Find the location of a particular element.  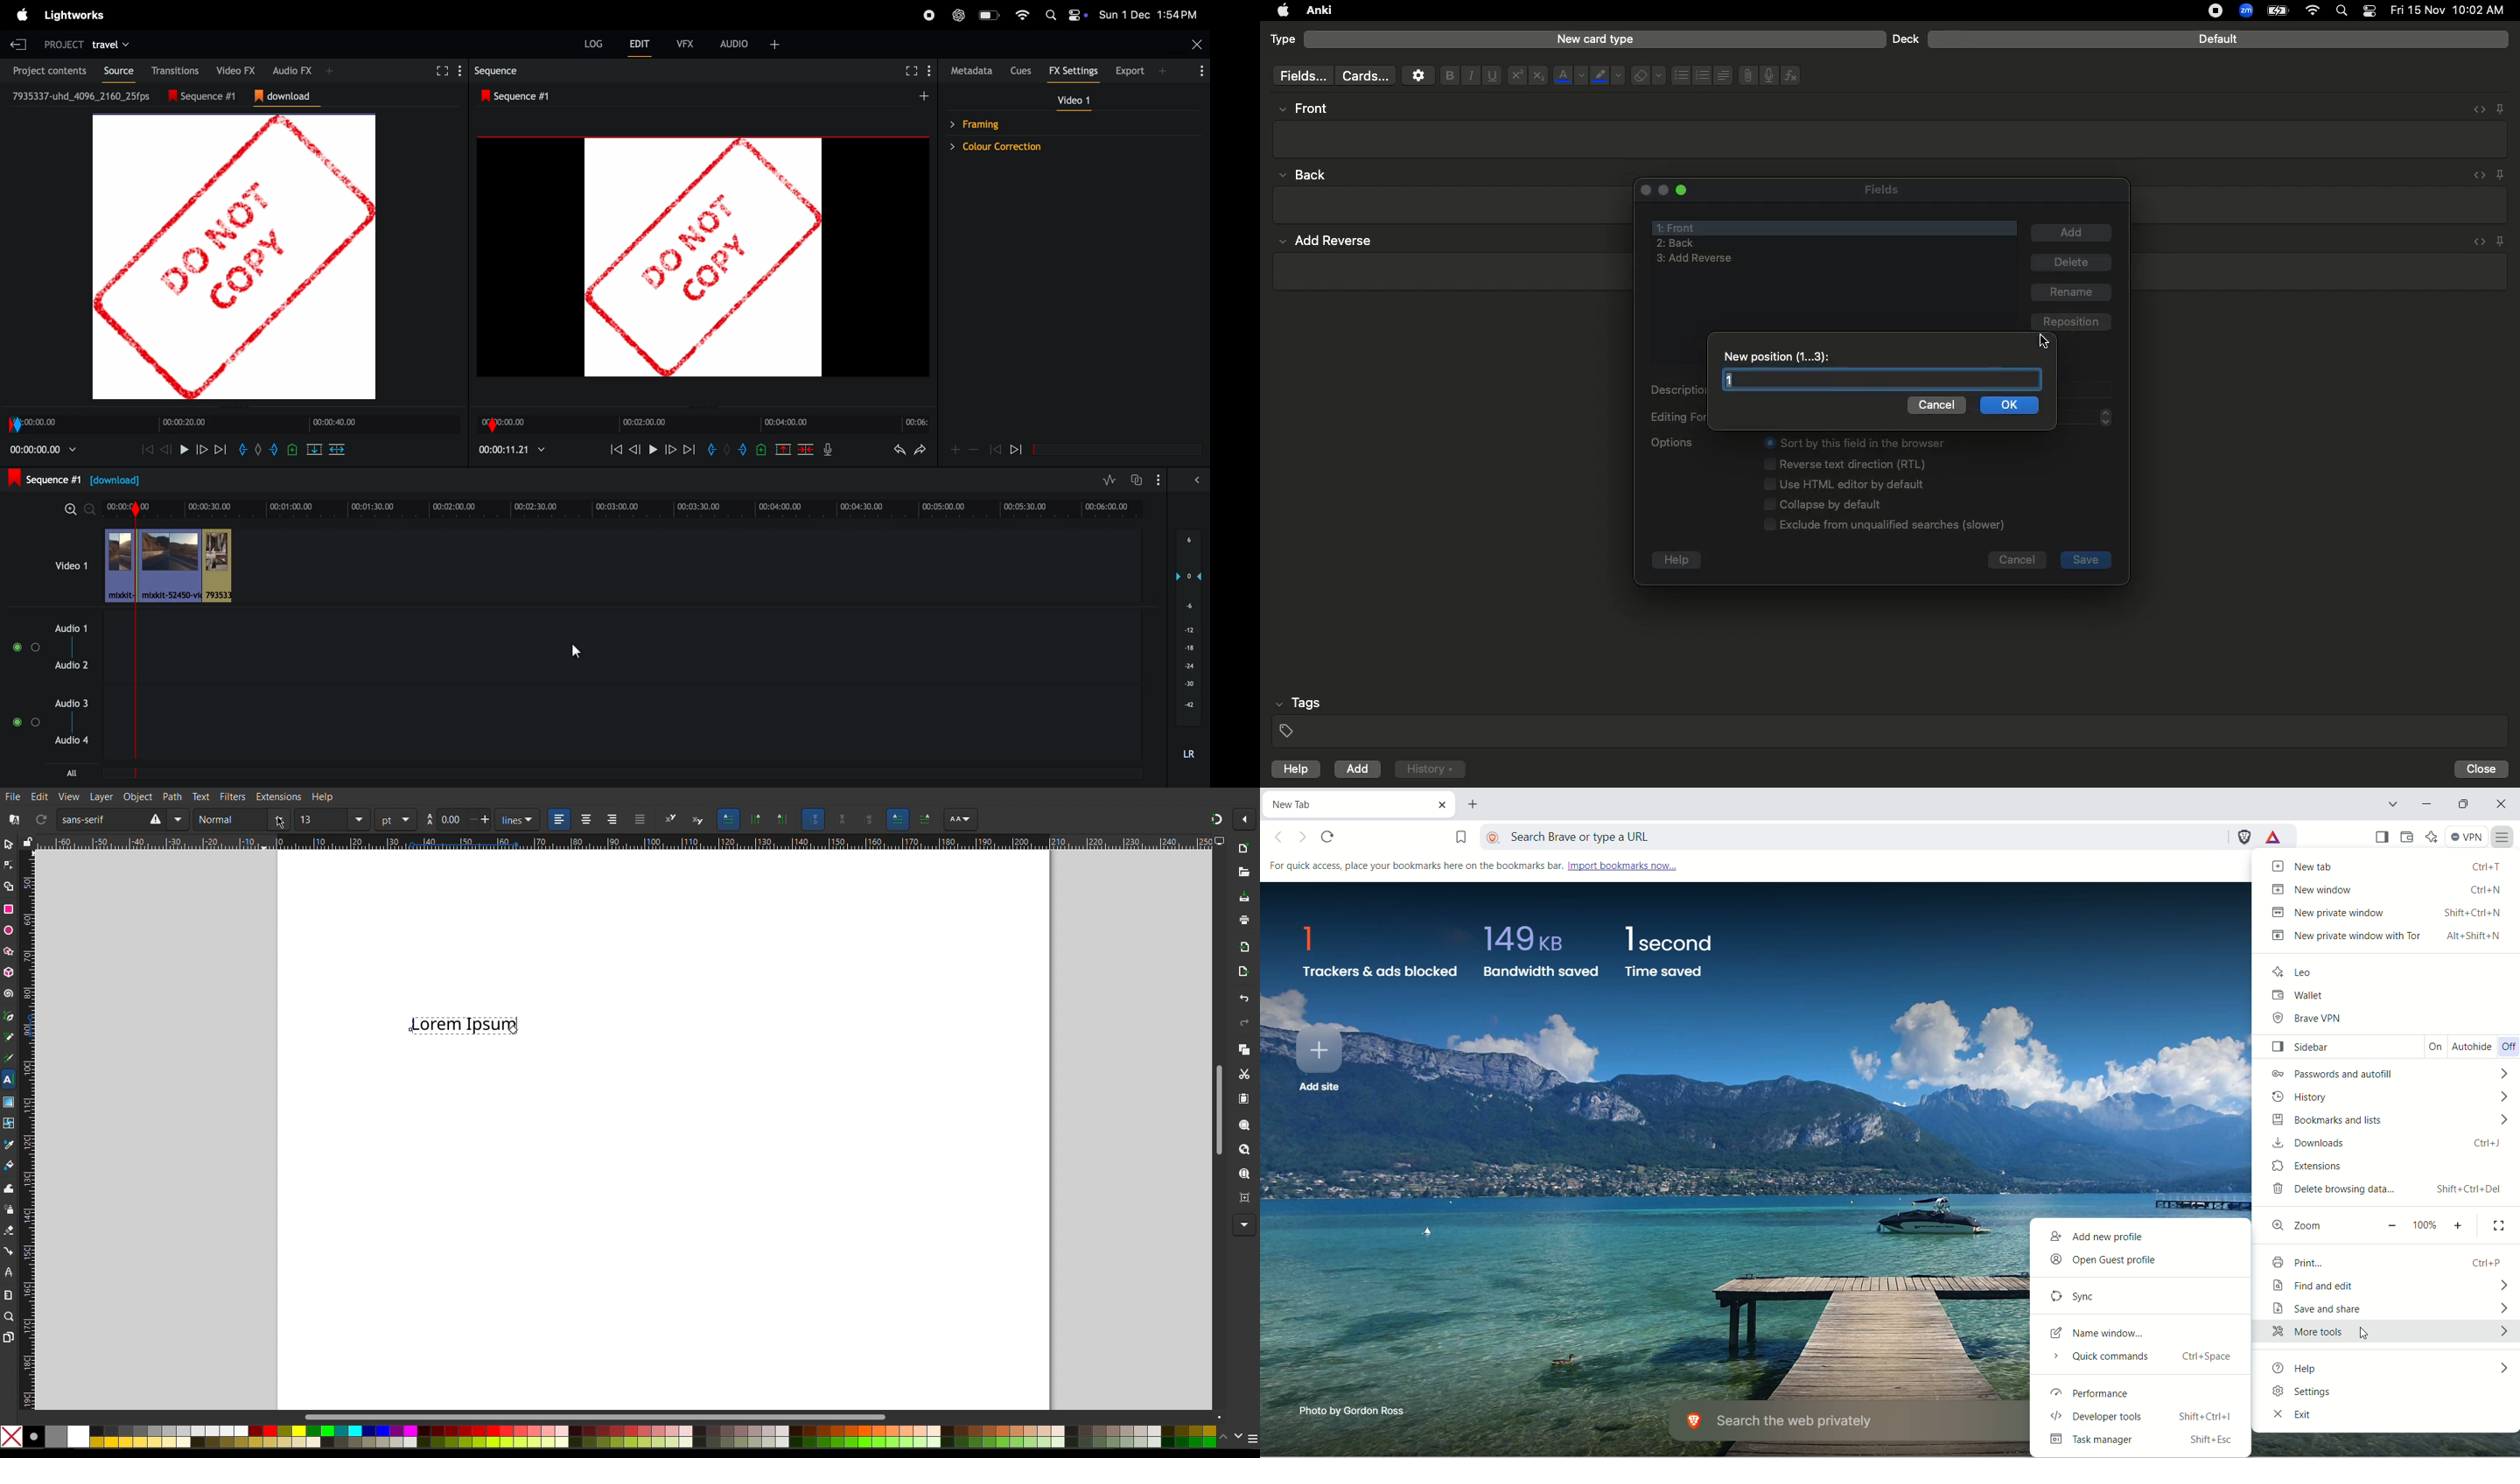

Bold is located at coordinates (1448, 74).